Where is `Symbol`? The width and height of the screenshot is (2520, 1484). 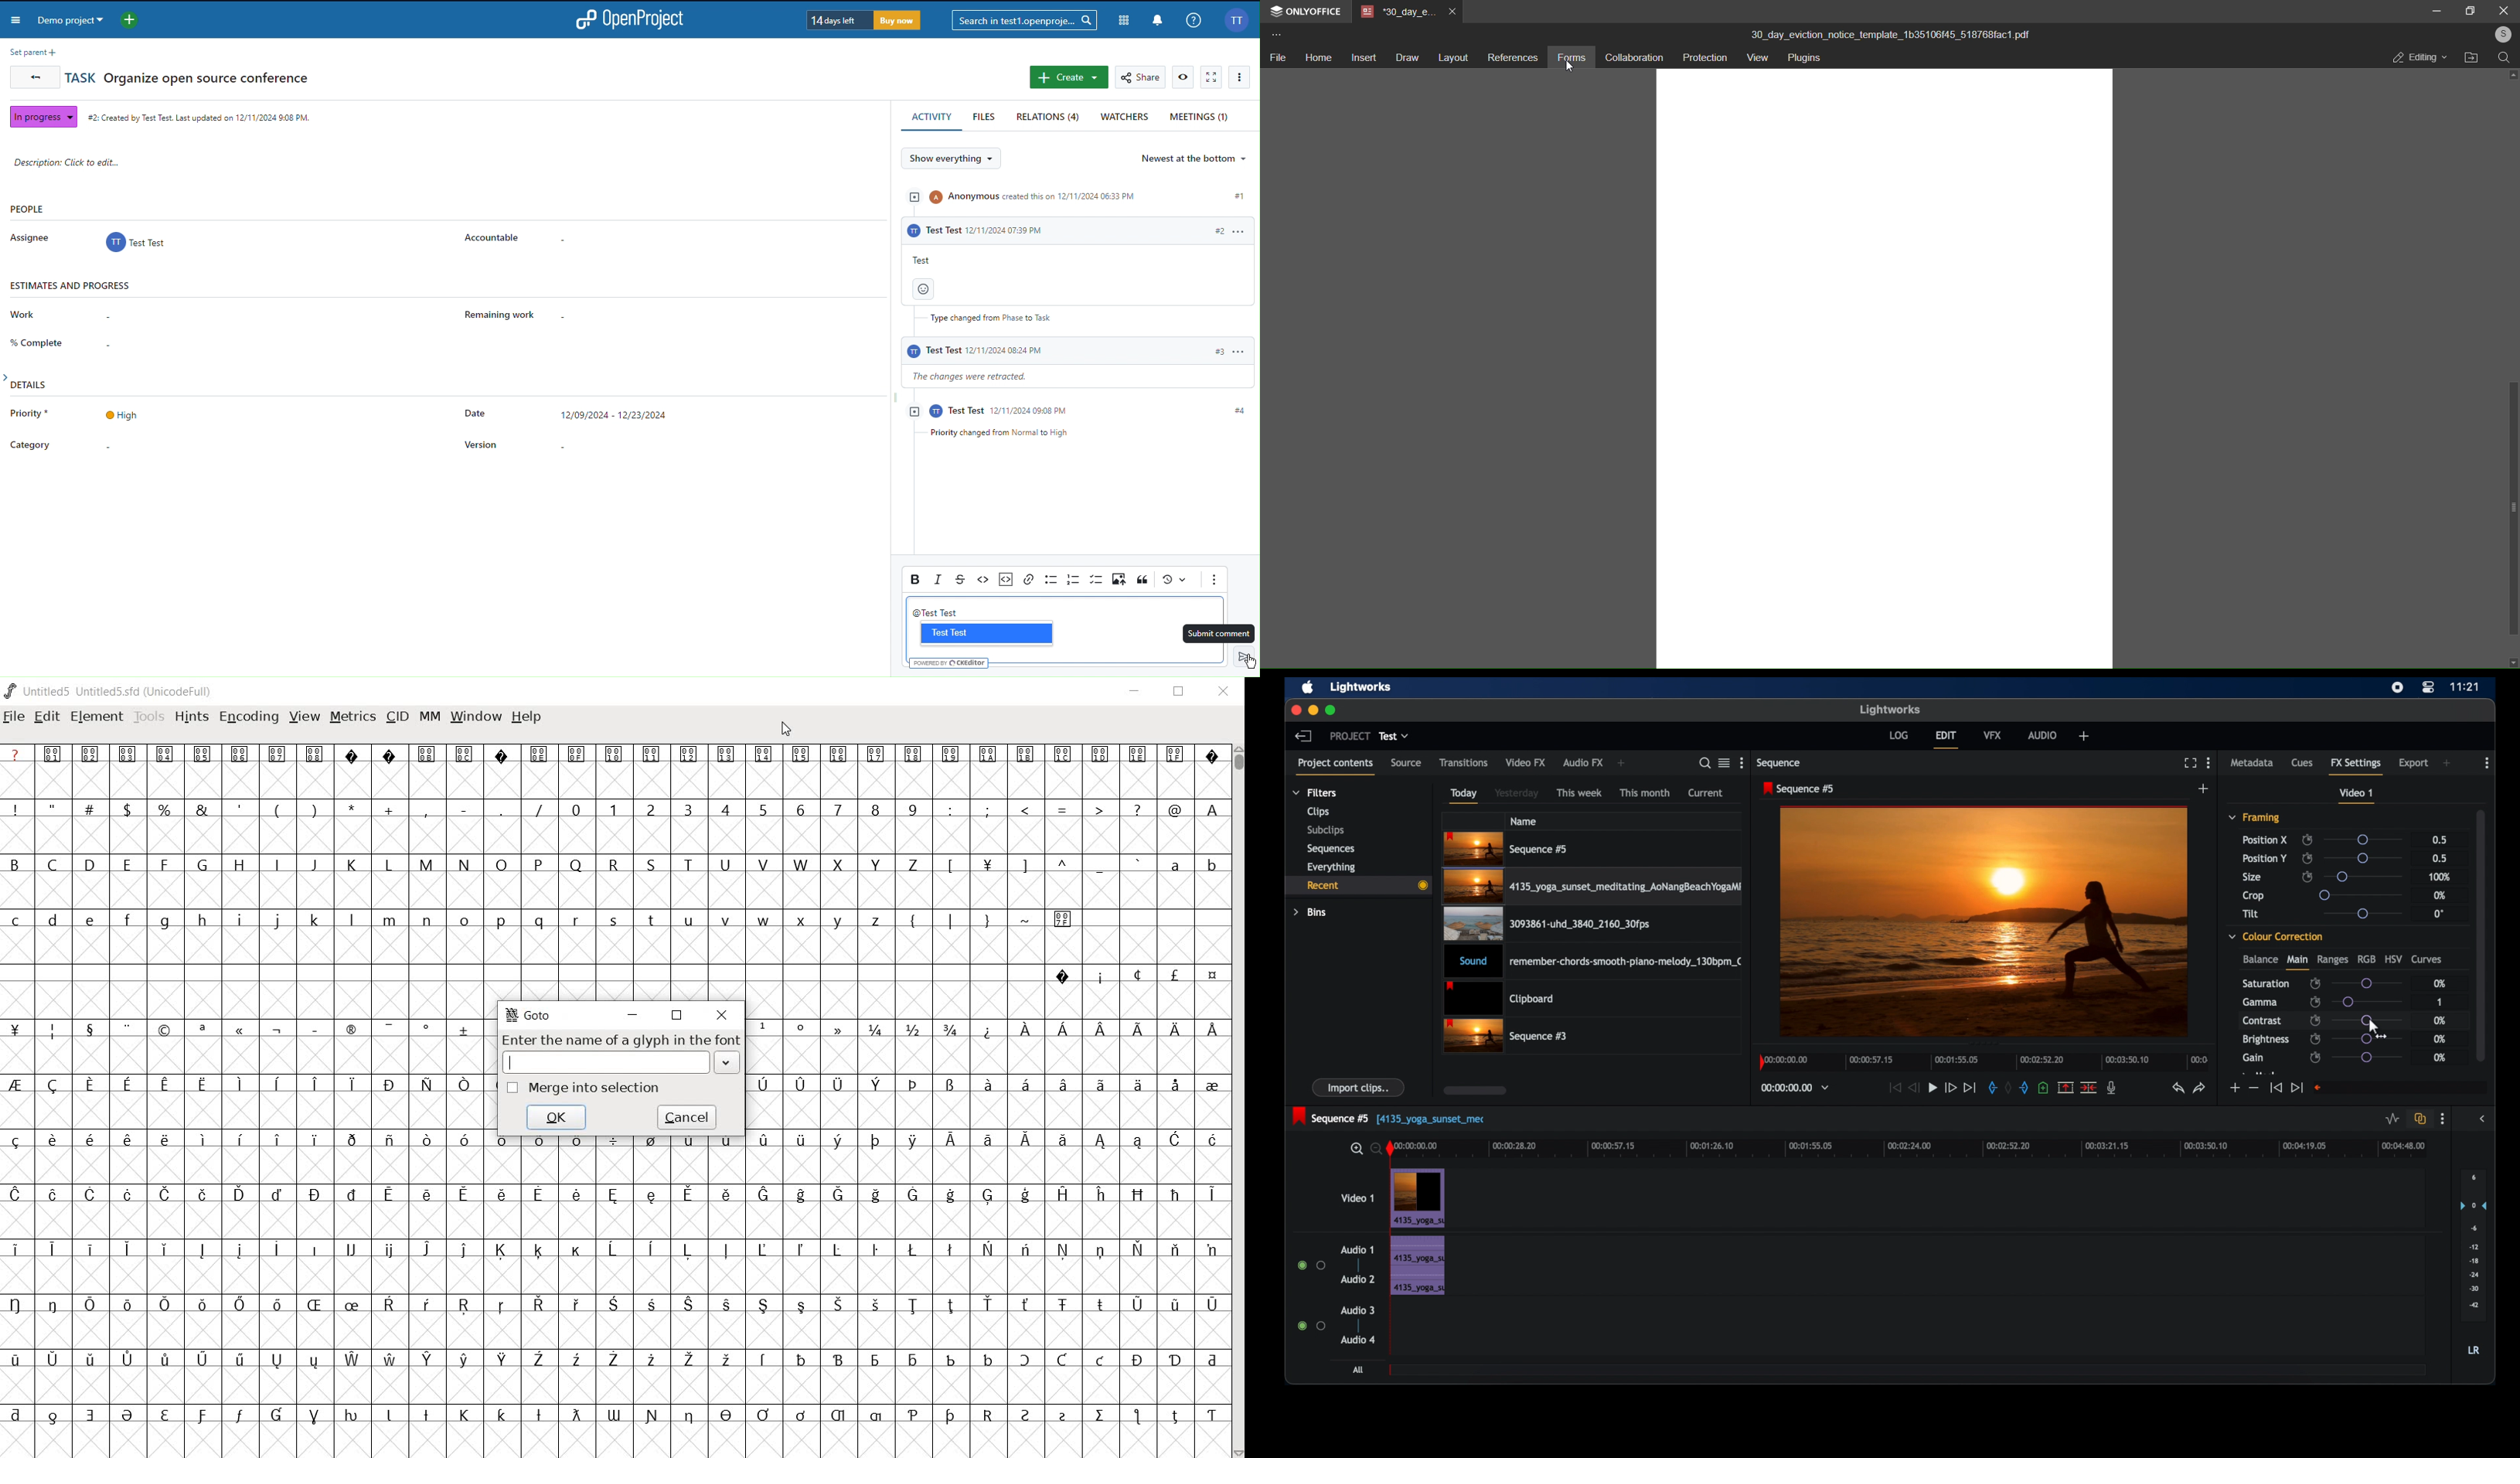 Symbol is located at coordinates (727, 1360).